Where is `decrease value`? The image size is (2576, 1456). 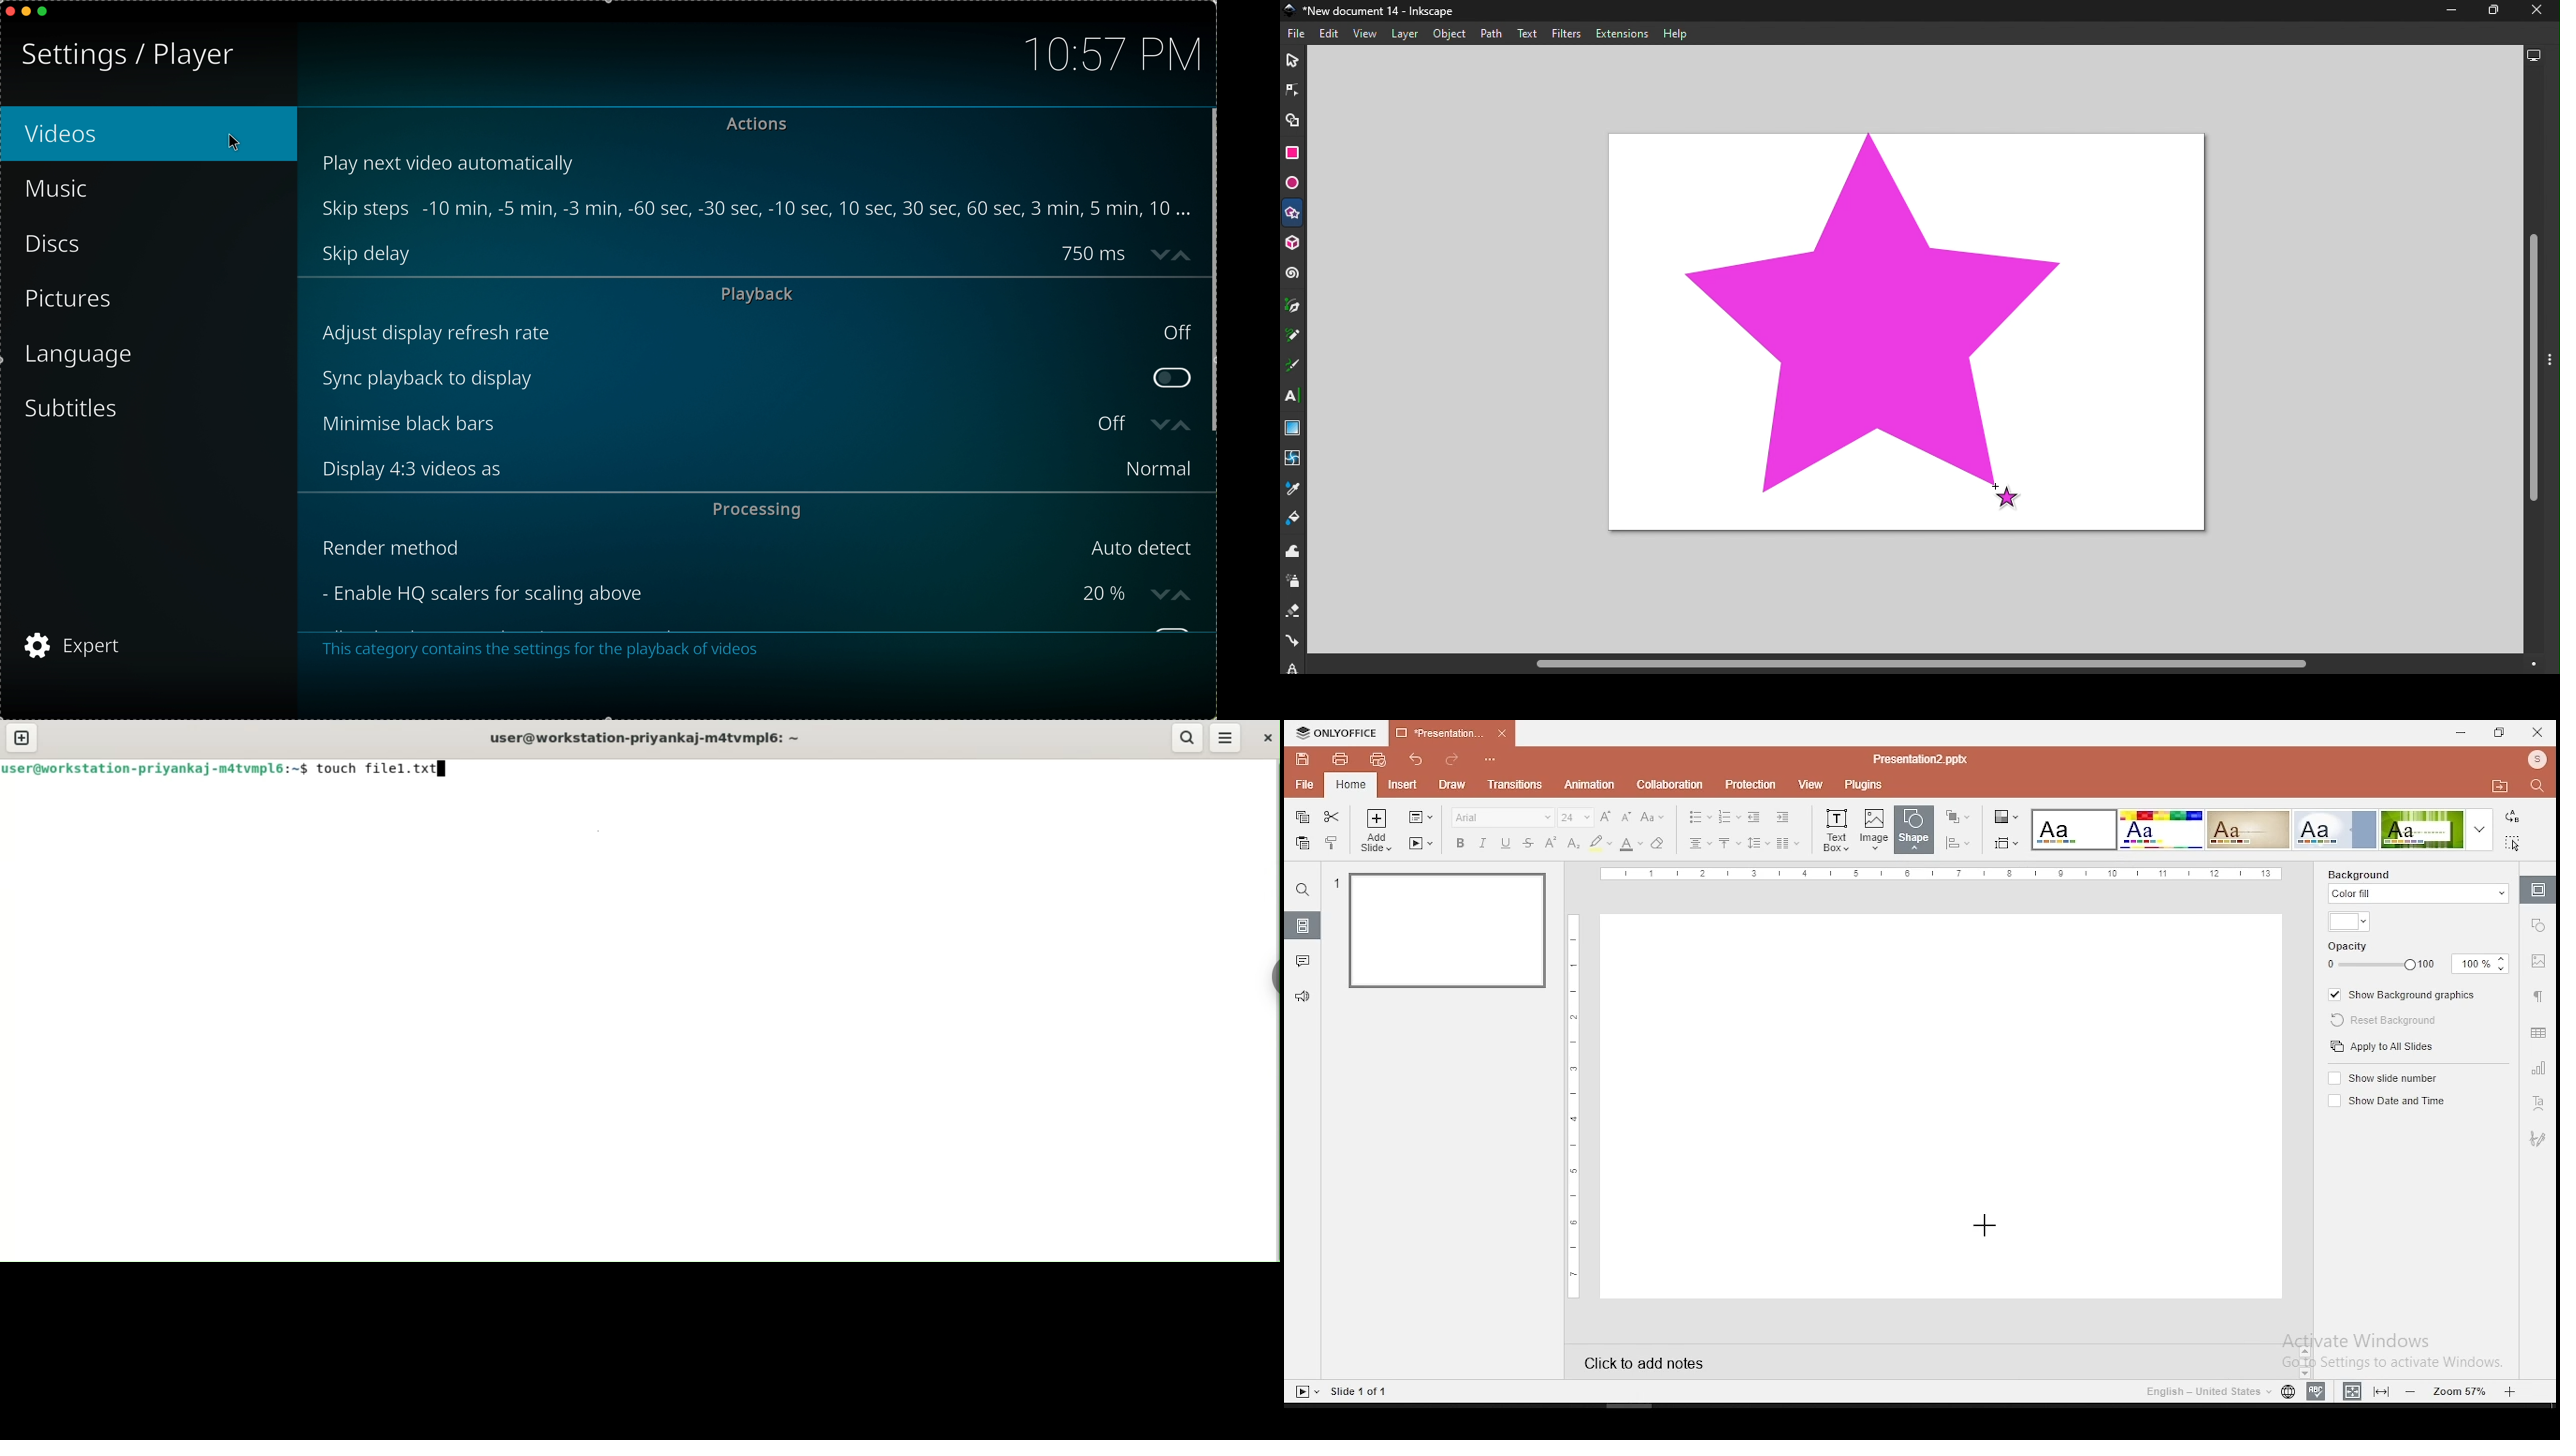 decrease value is located at coordinates (1160, 421).